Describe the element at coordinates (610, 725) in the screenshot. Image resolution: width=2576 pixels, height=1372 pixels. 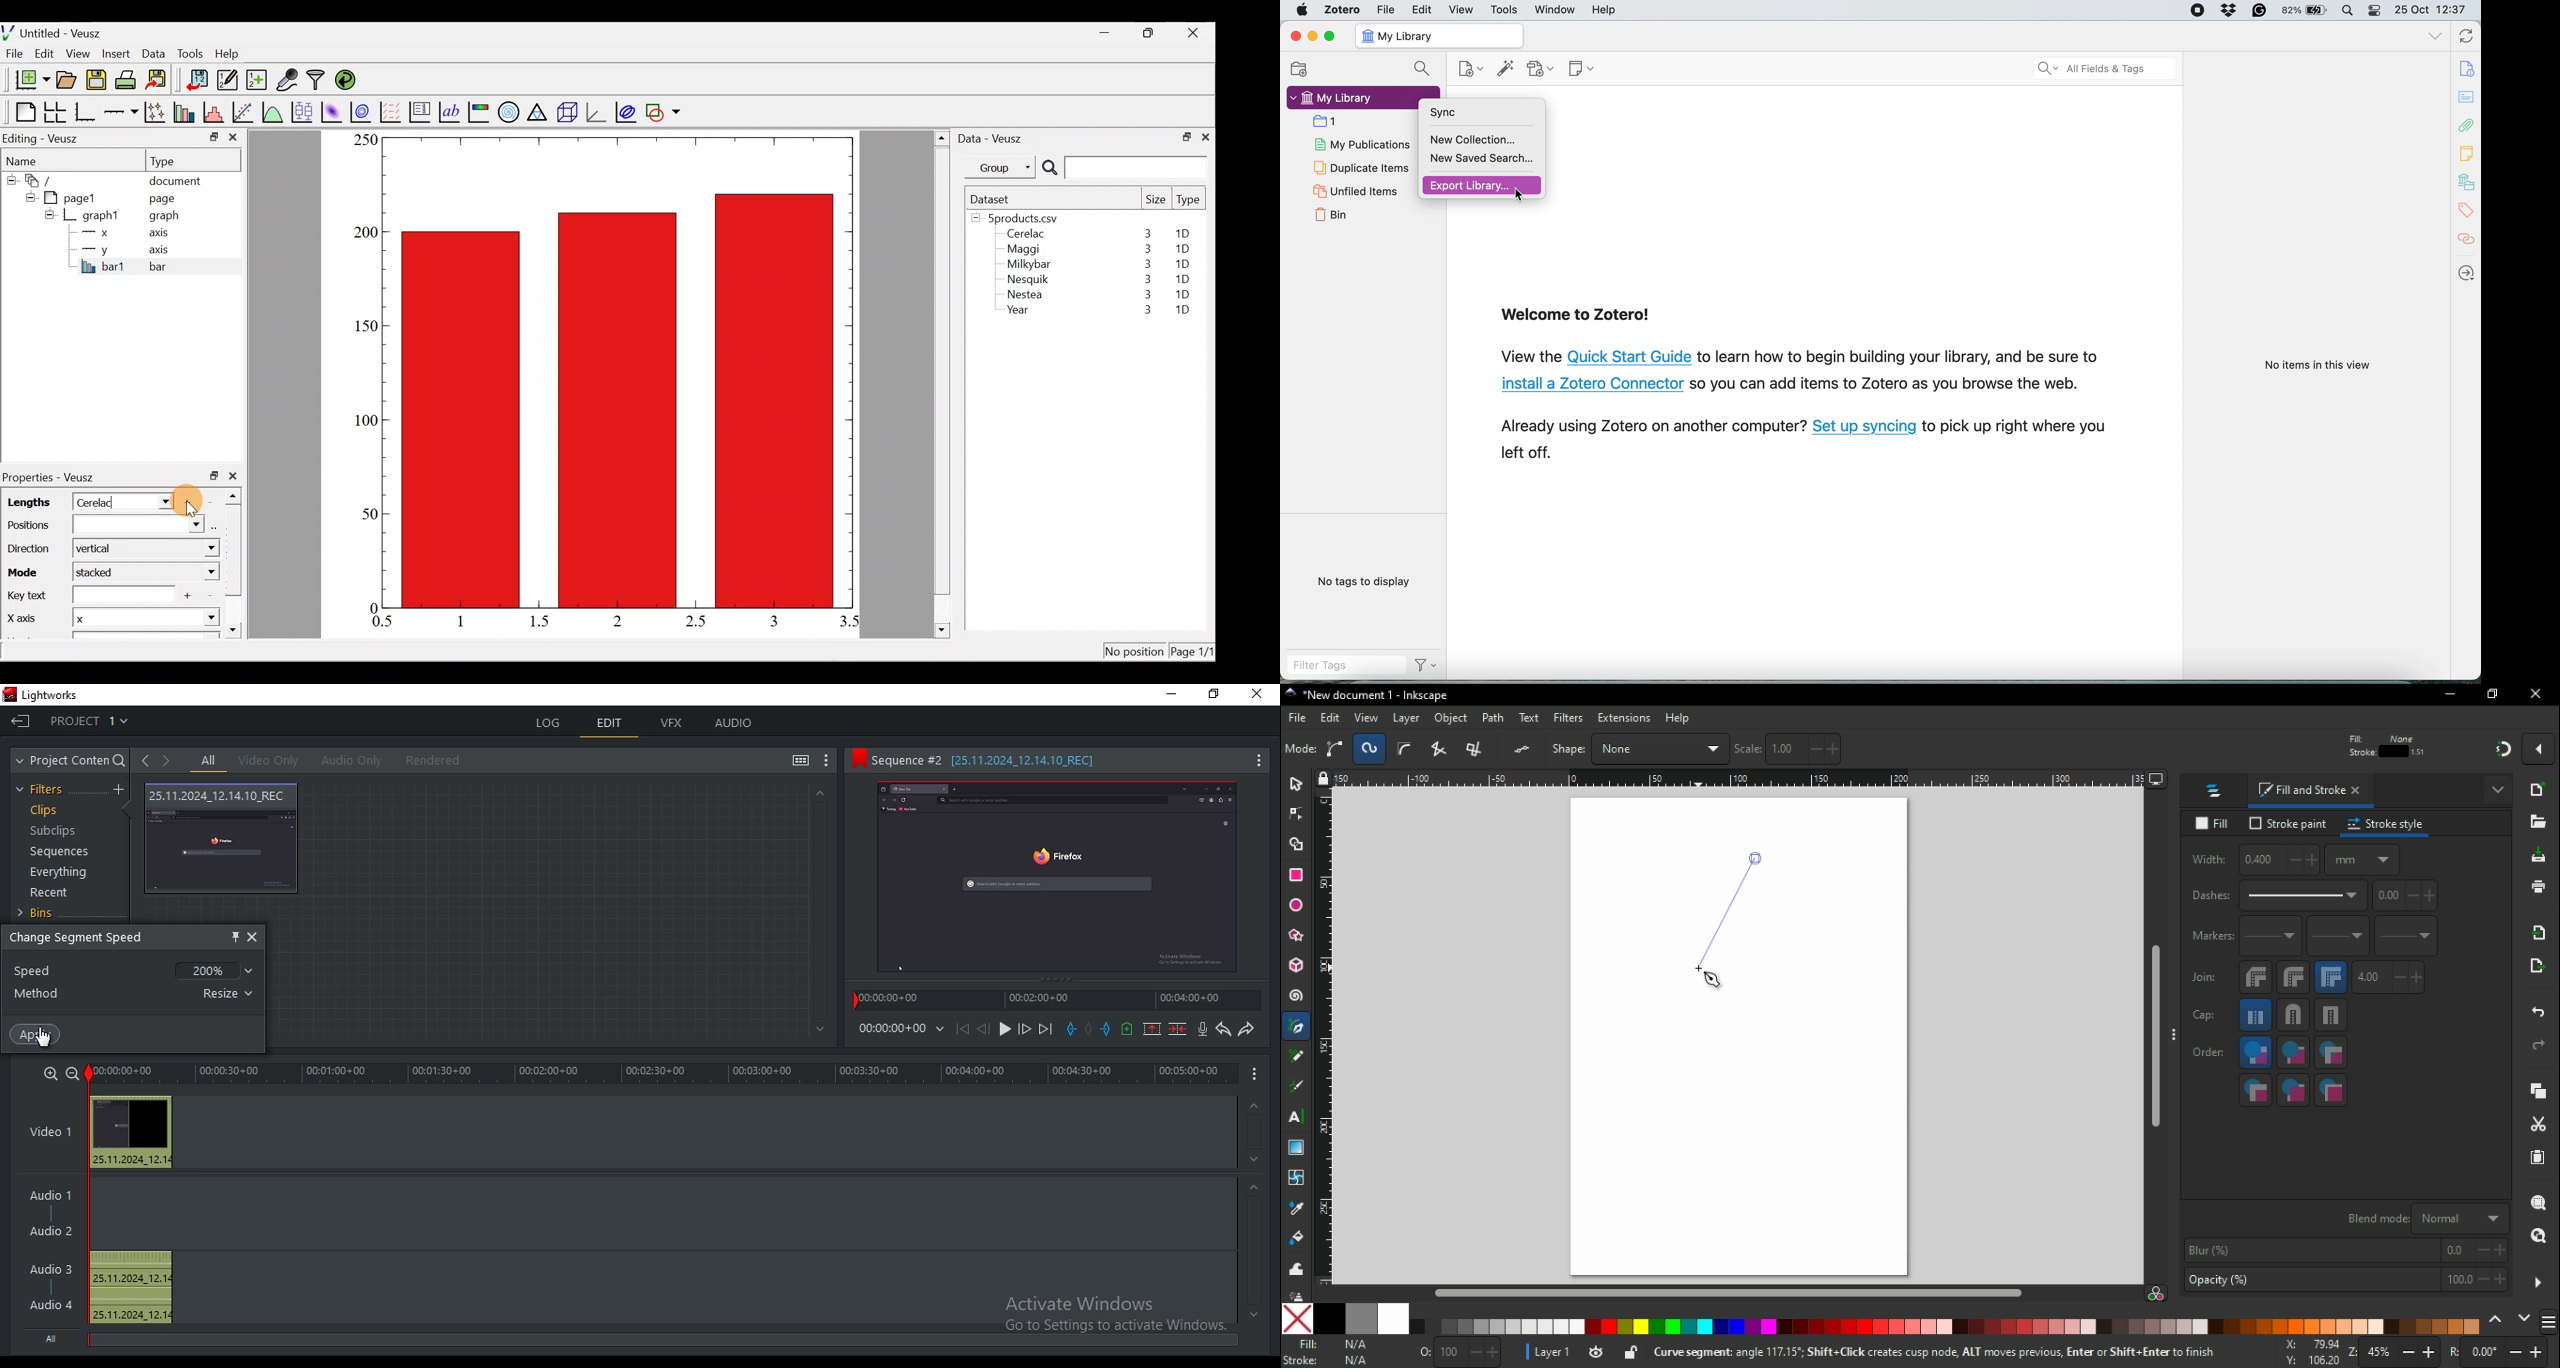
I see `edit` at that location.